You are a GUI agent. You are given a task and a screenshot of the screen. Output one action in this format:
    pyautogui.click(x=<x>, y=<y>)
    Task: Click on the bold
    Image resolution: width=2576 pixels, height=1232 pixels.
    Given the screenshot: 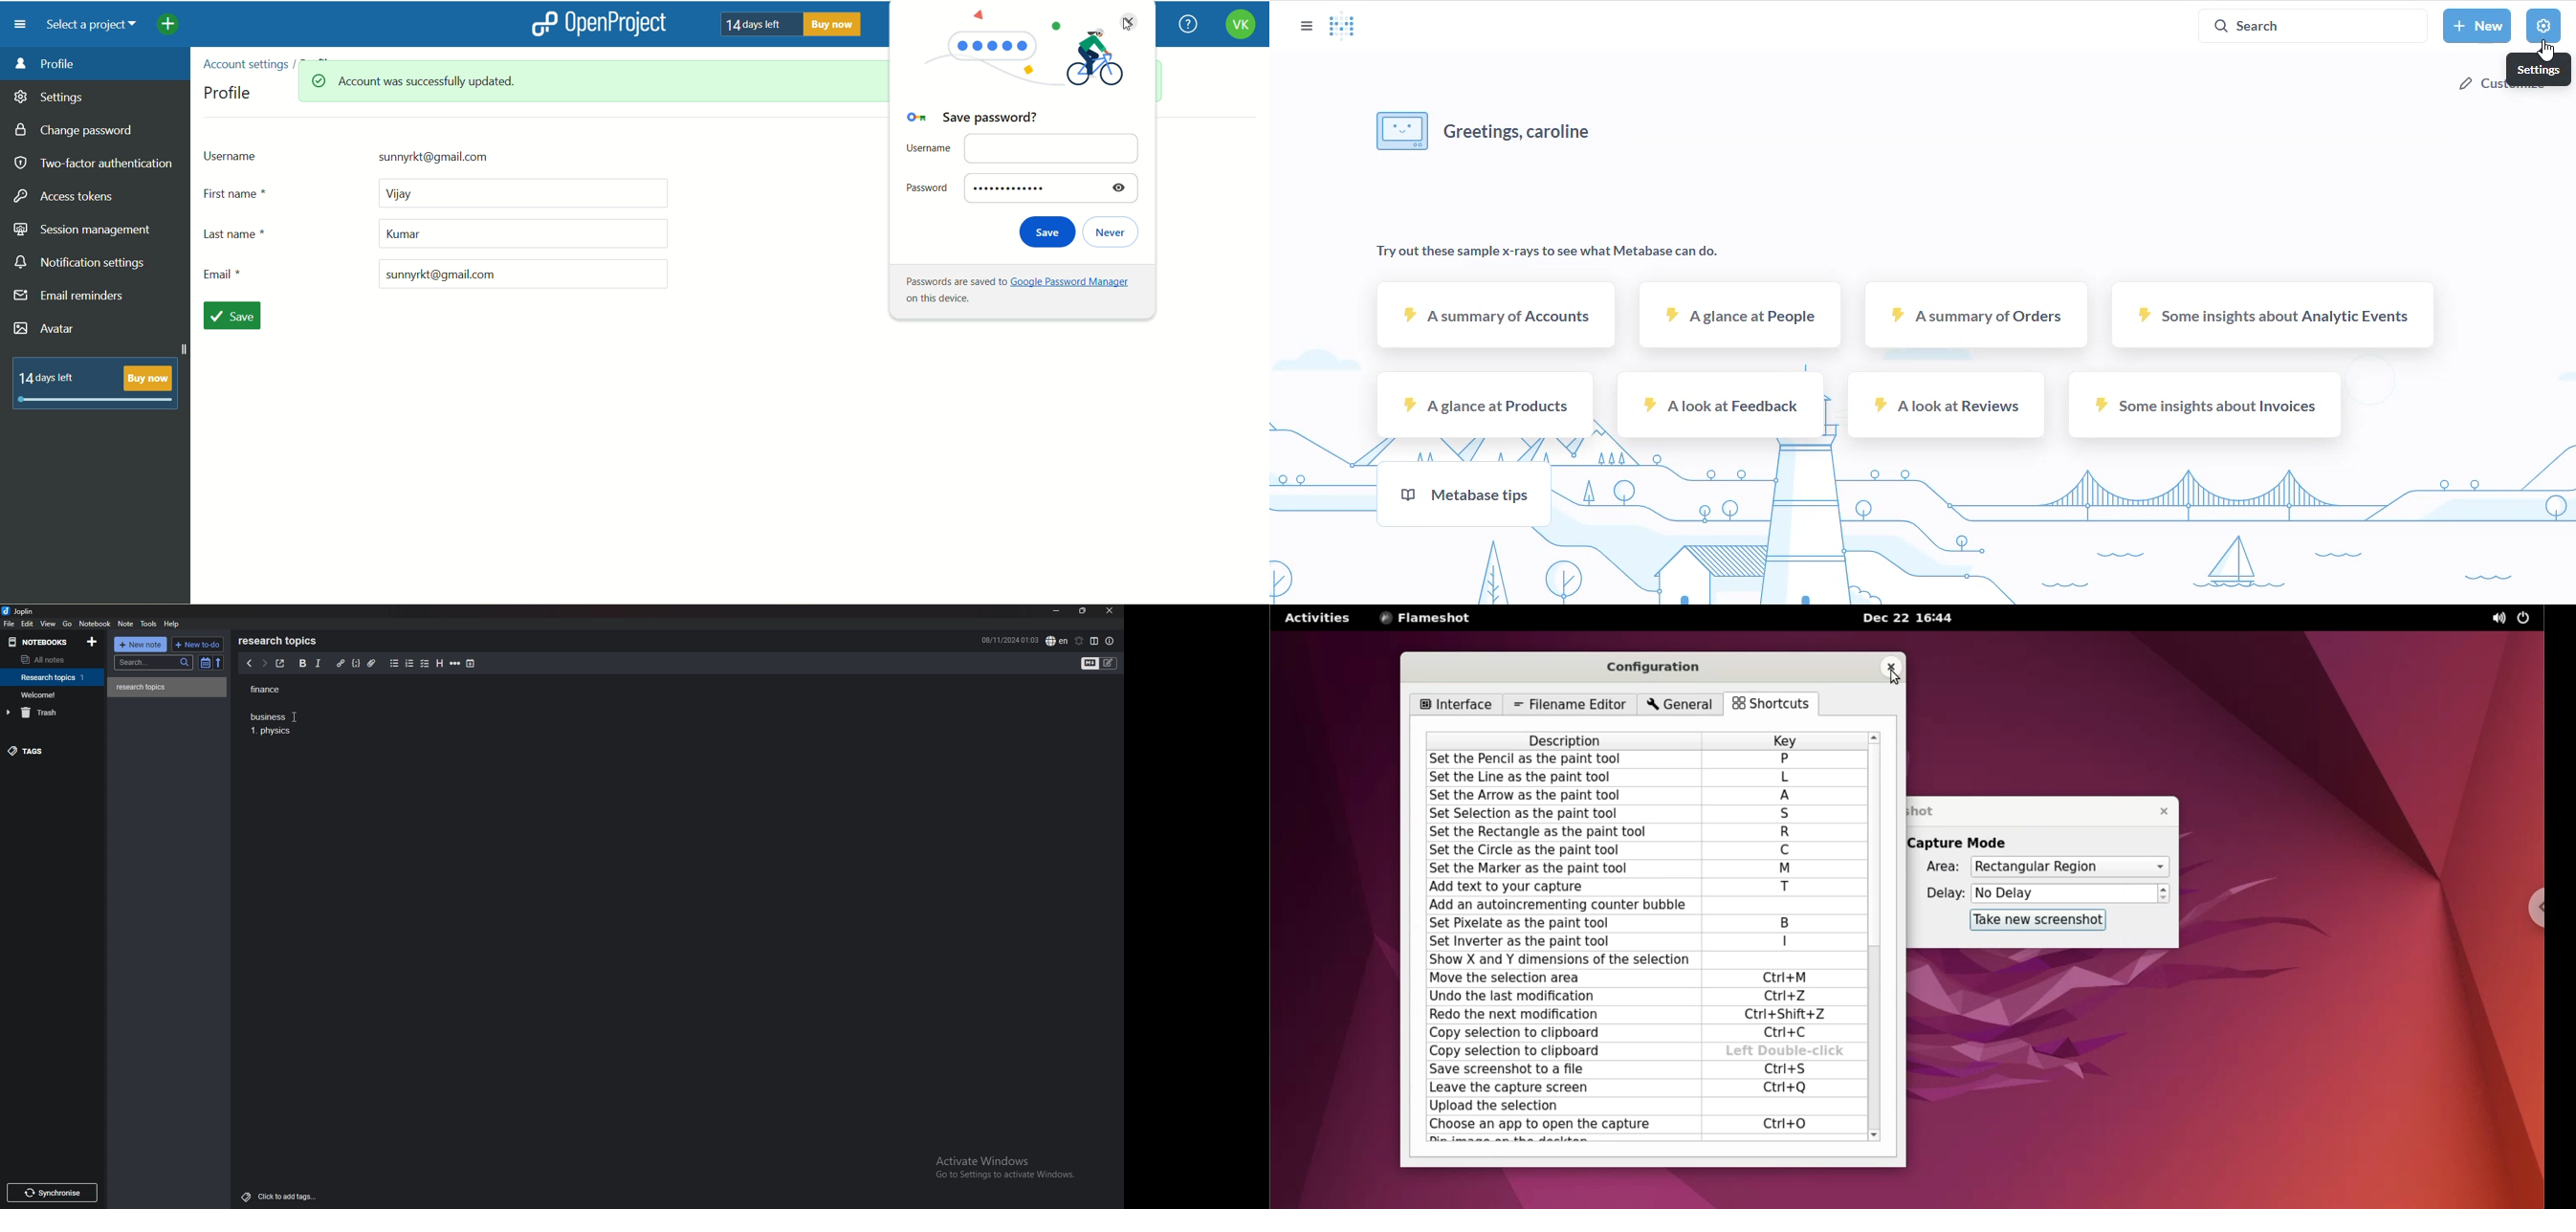 What is the action you would take?
    pyautogui.click(x=302, y=663)
    